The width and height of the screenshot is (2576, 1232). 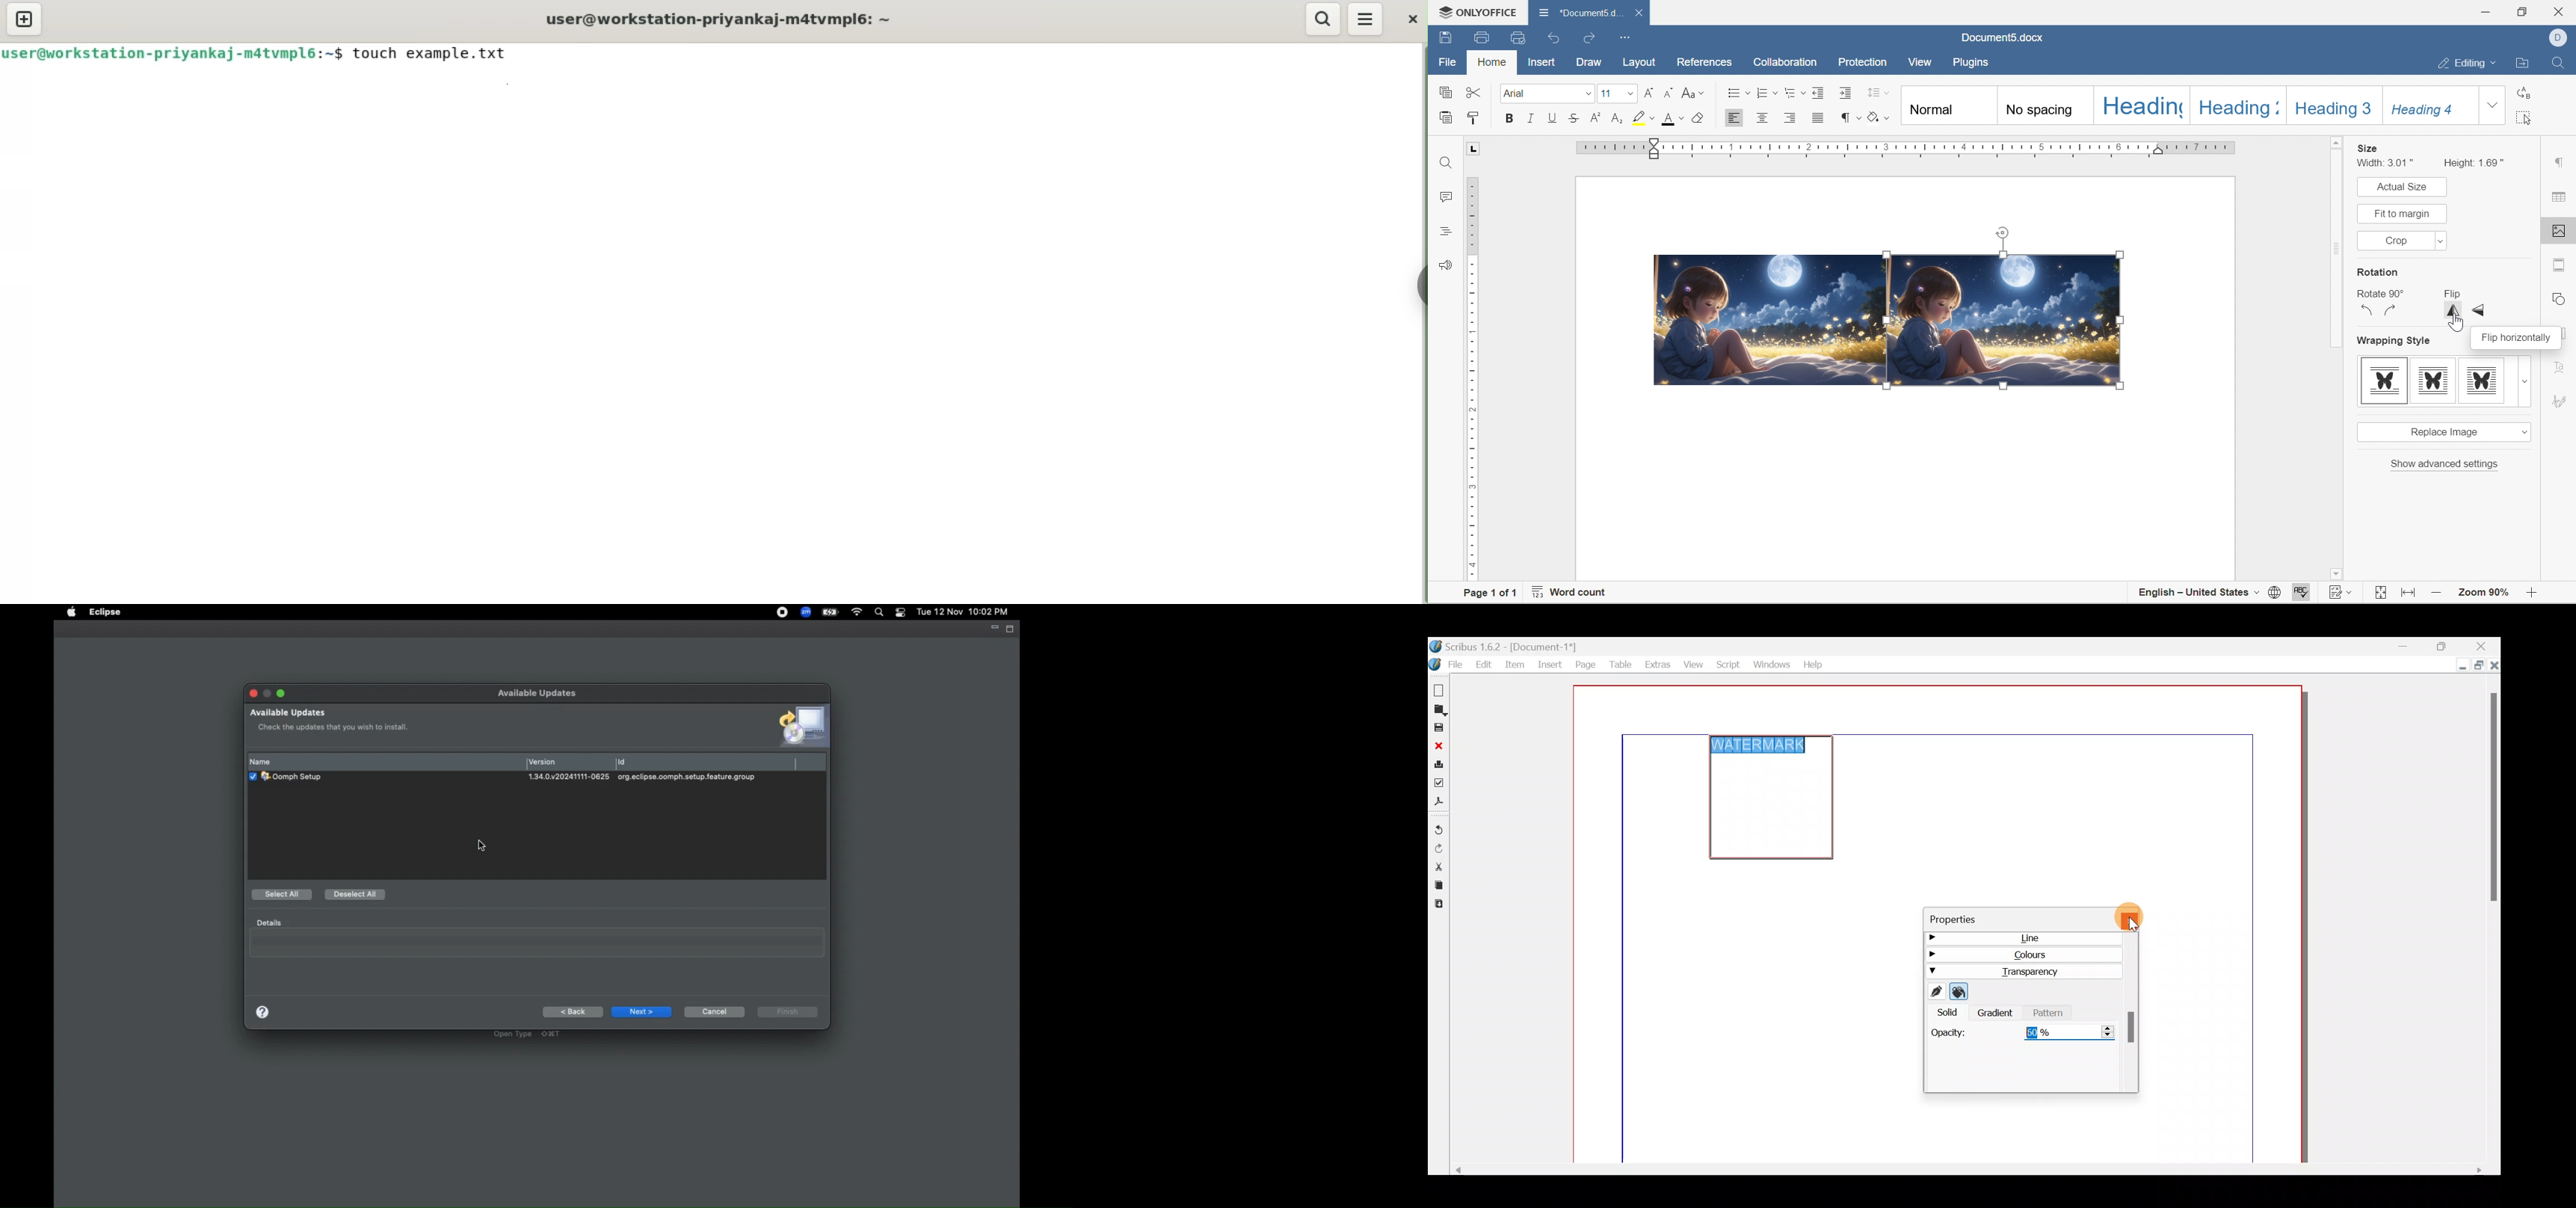 What do you see at coordinates (1439, 786) in the screenshot?
I see `Preflight verifier` at bounding box center [1439, 786].